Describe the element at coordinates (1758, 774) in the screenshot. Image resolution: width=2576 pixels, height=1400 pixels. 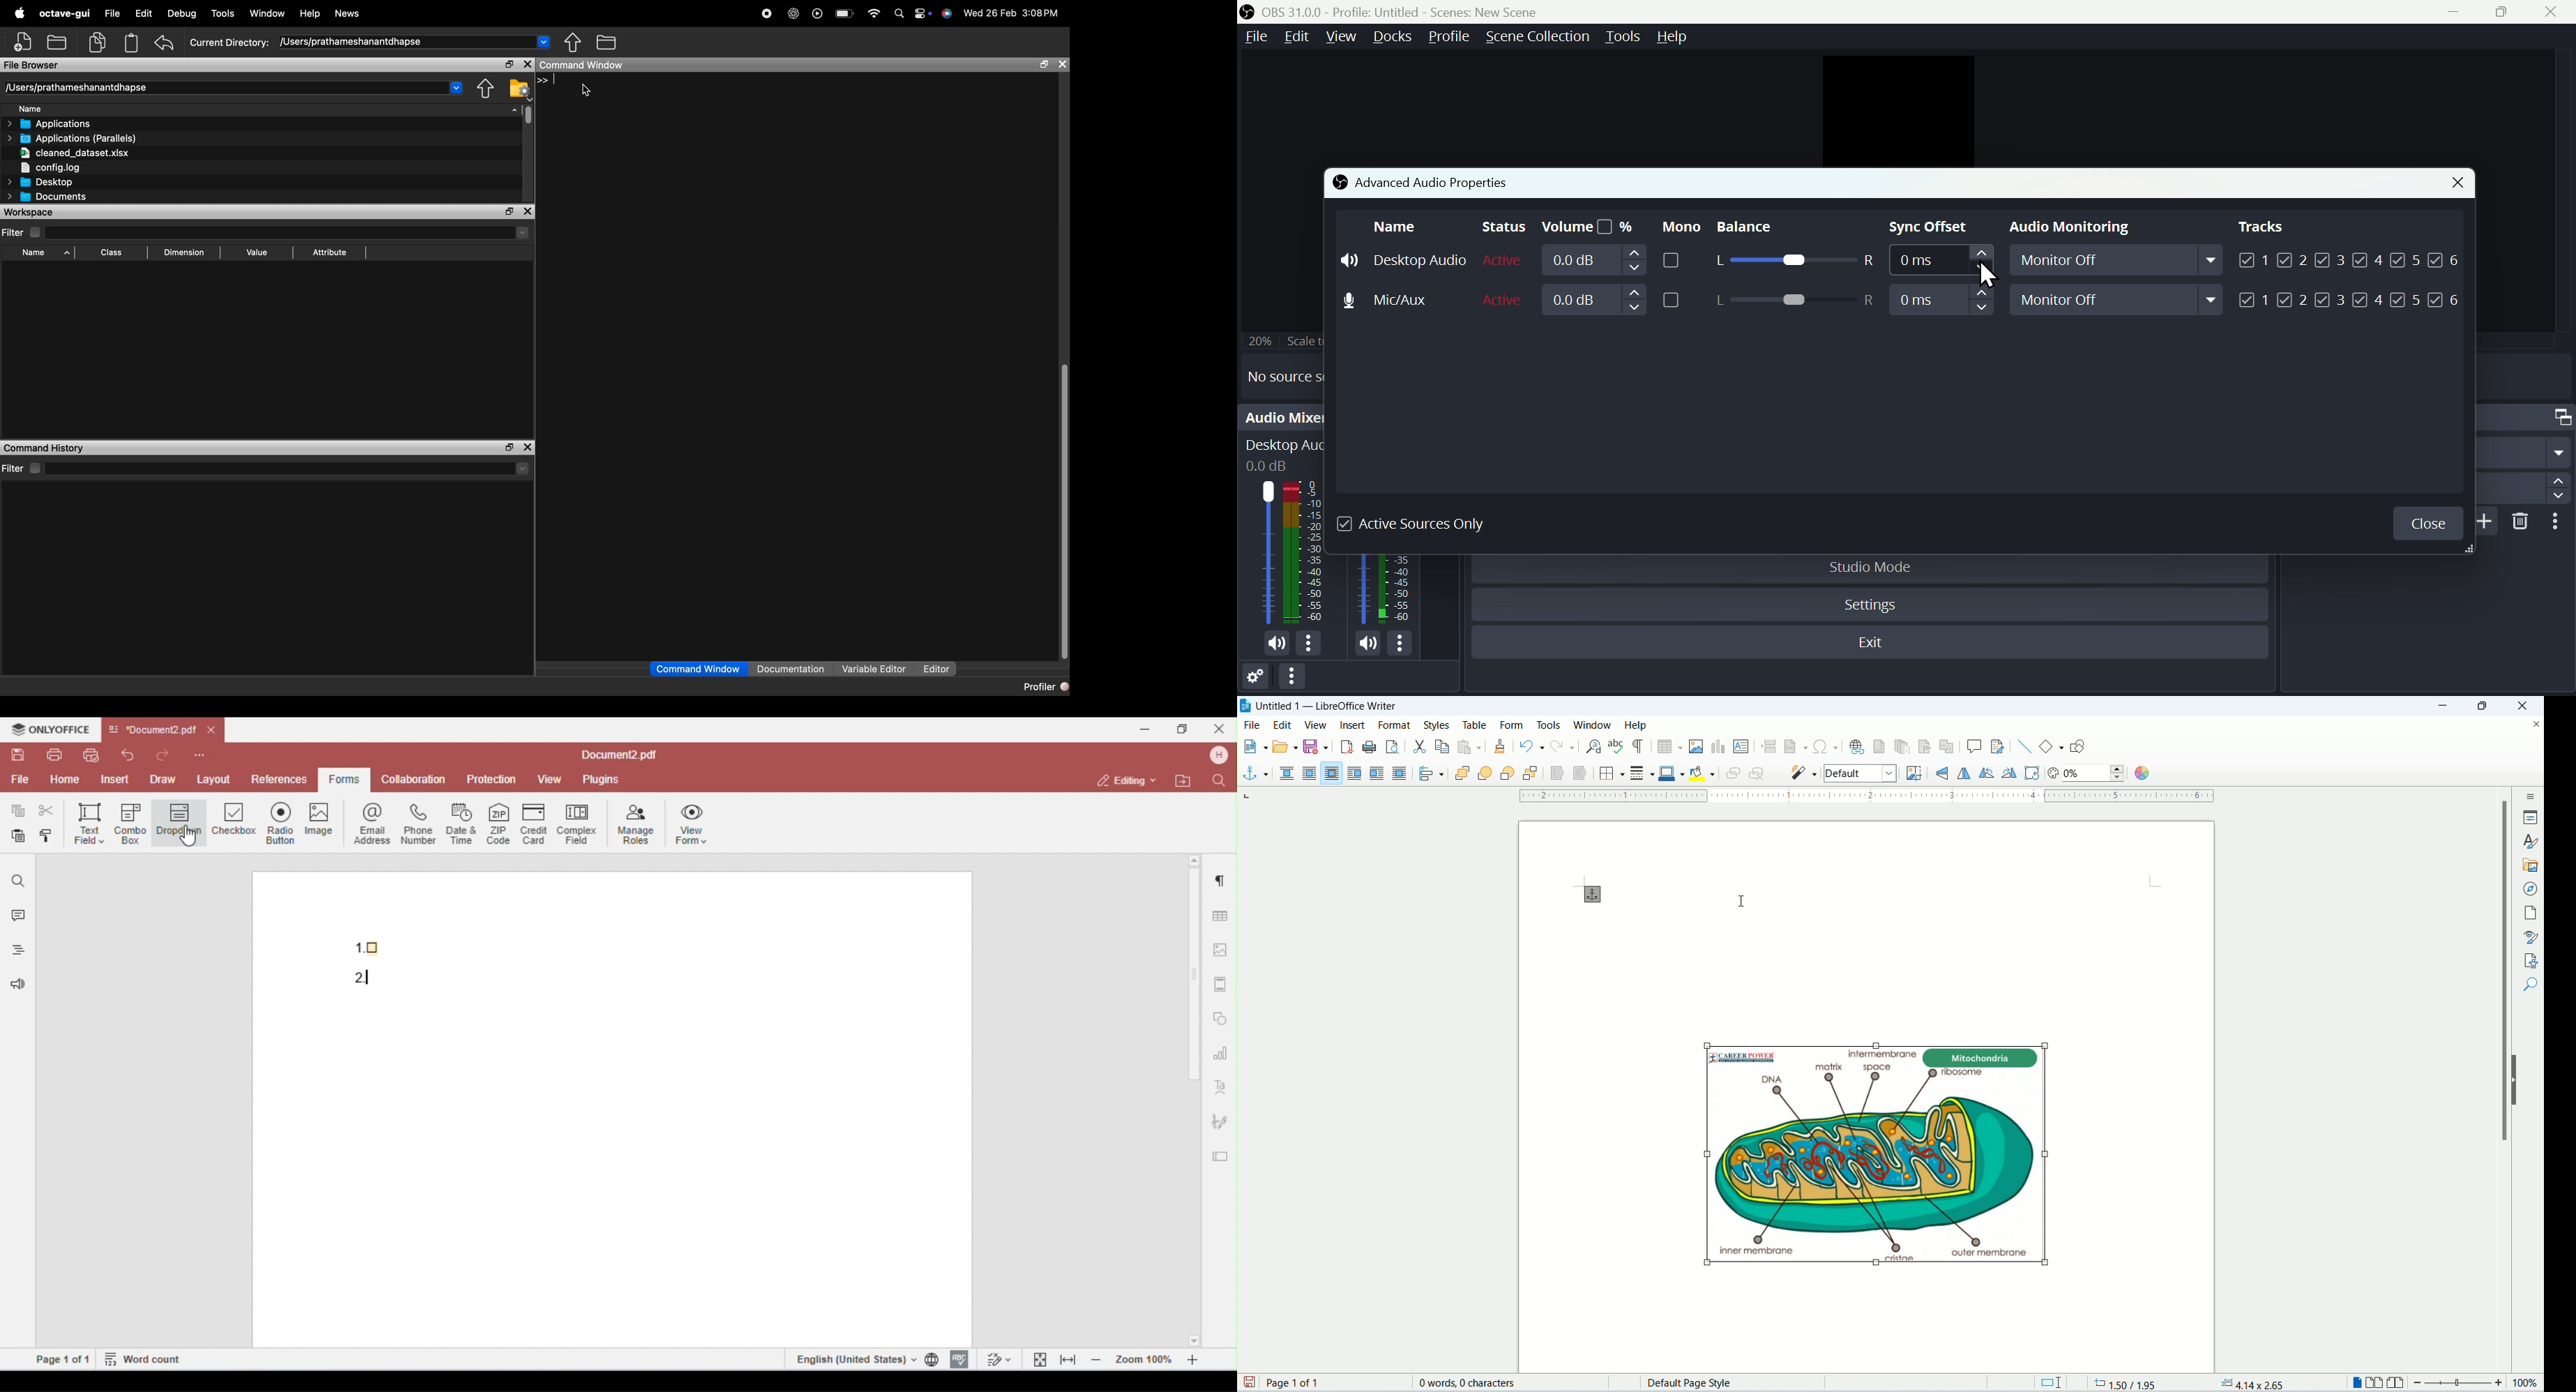
I see `unlink frames` at that location.